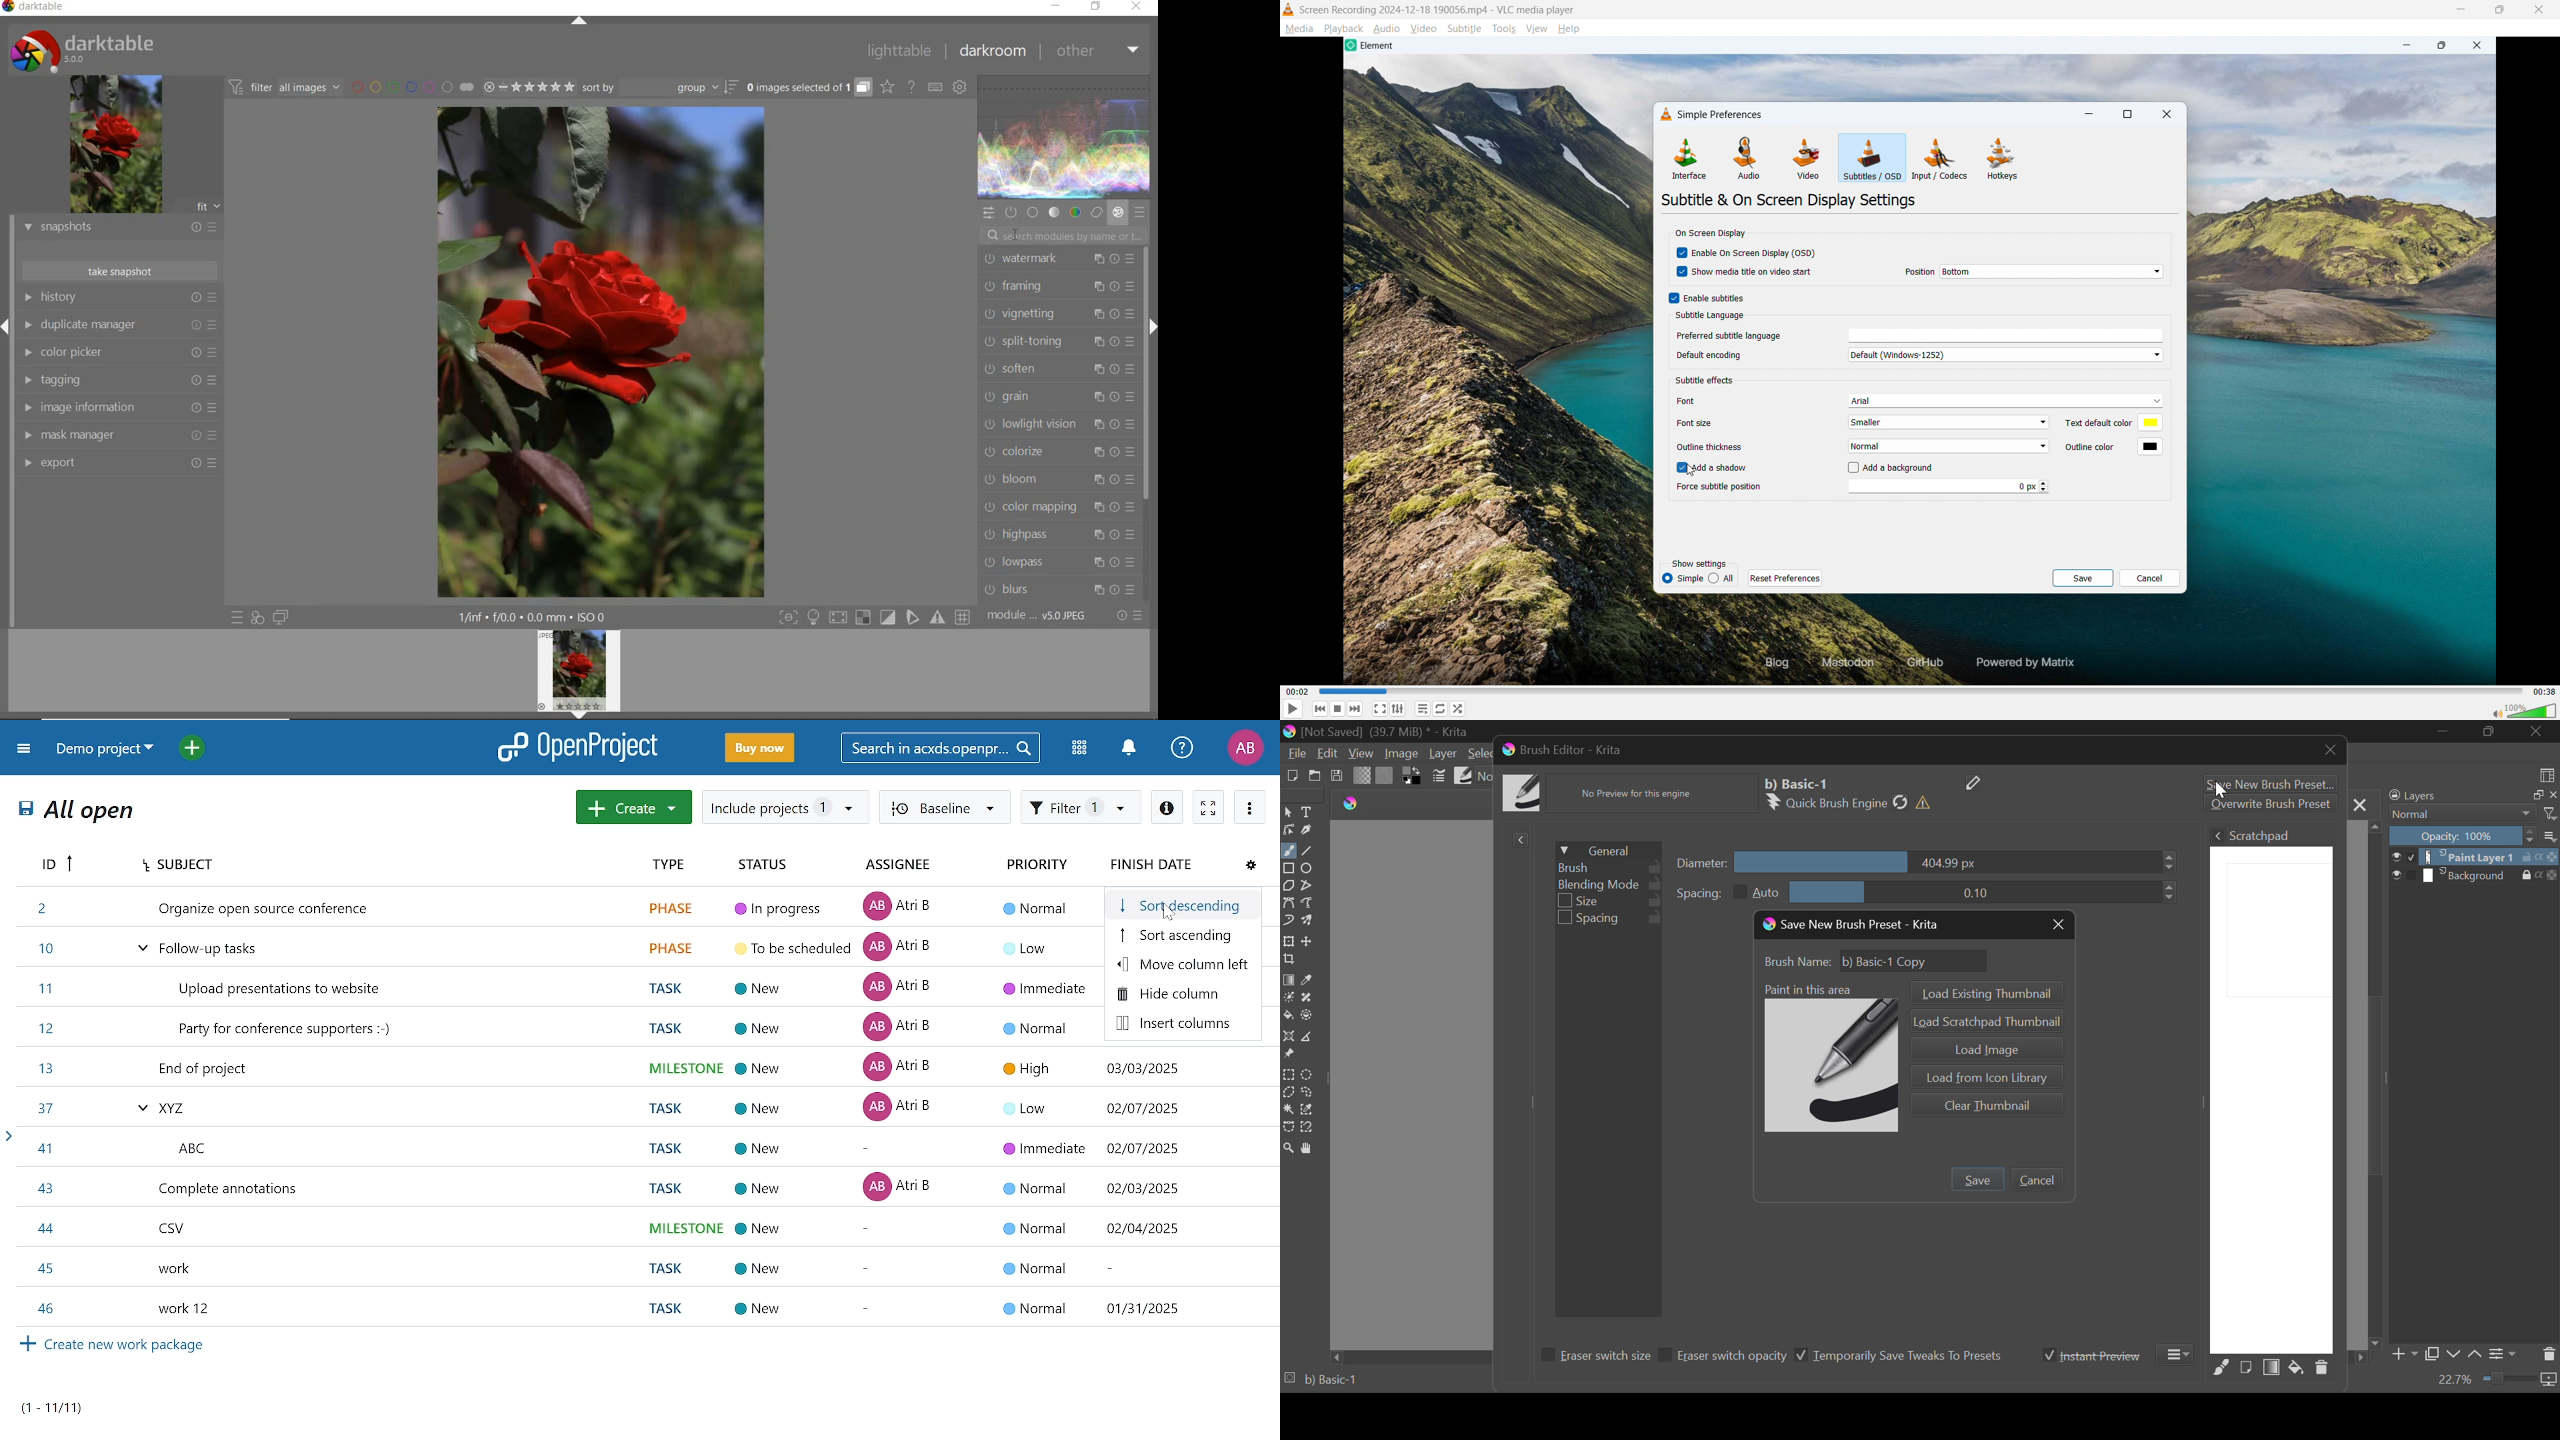  What do you see at coordinates (1097, 52) in the screenshot?
I see `other` at bounding box center [1097, 52].